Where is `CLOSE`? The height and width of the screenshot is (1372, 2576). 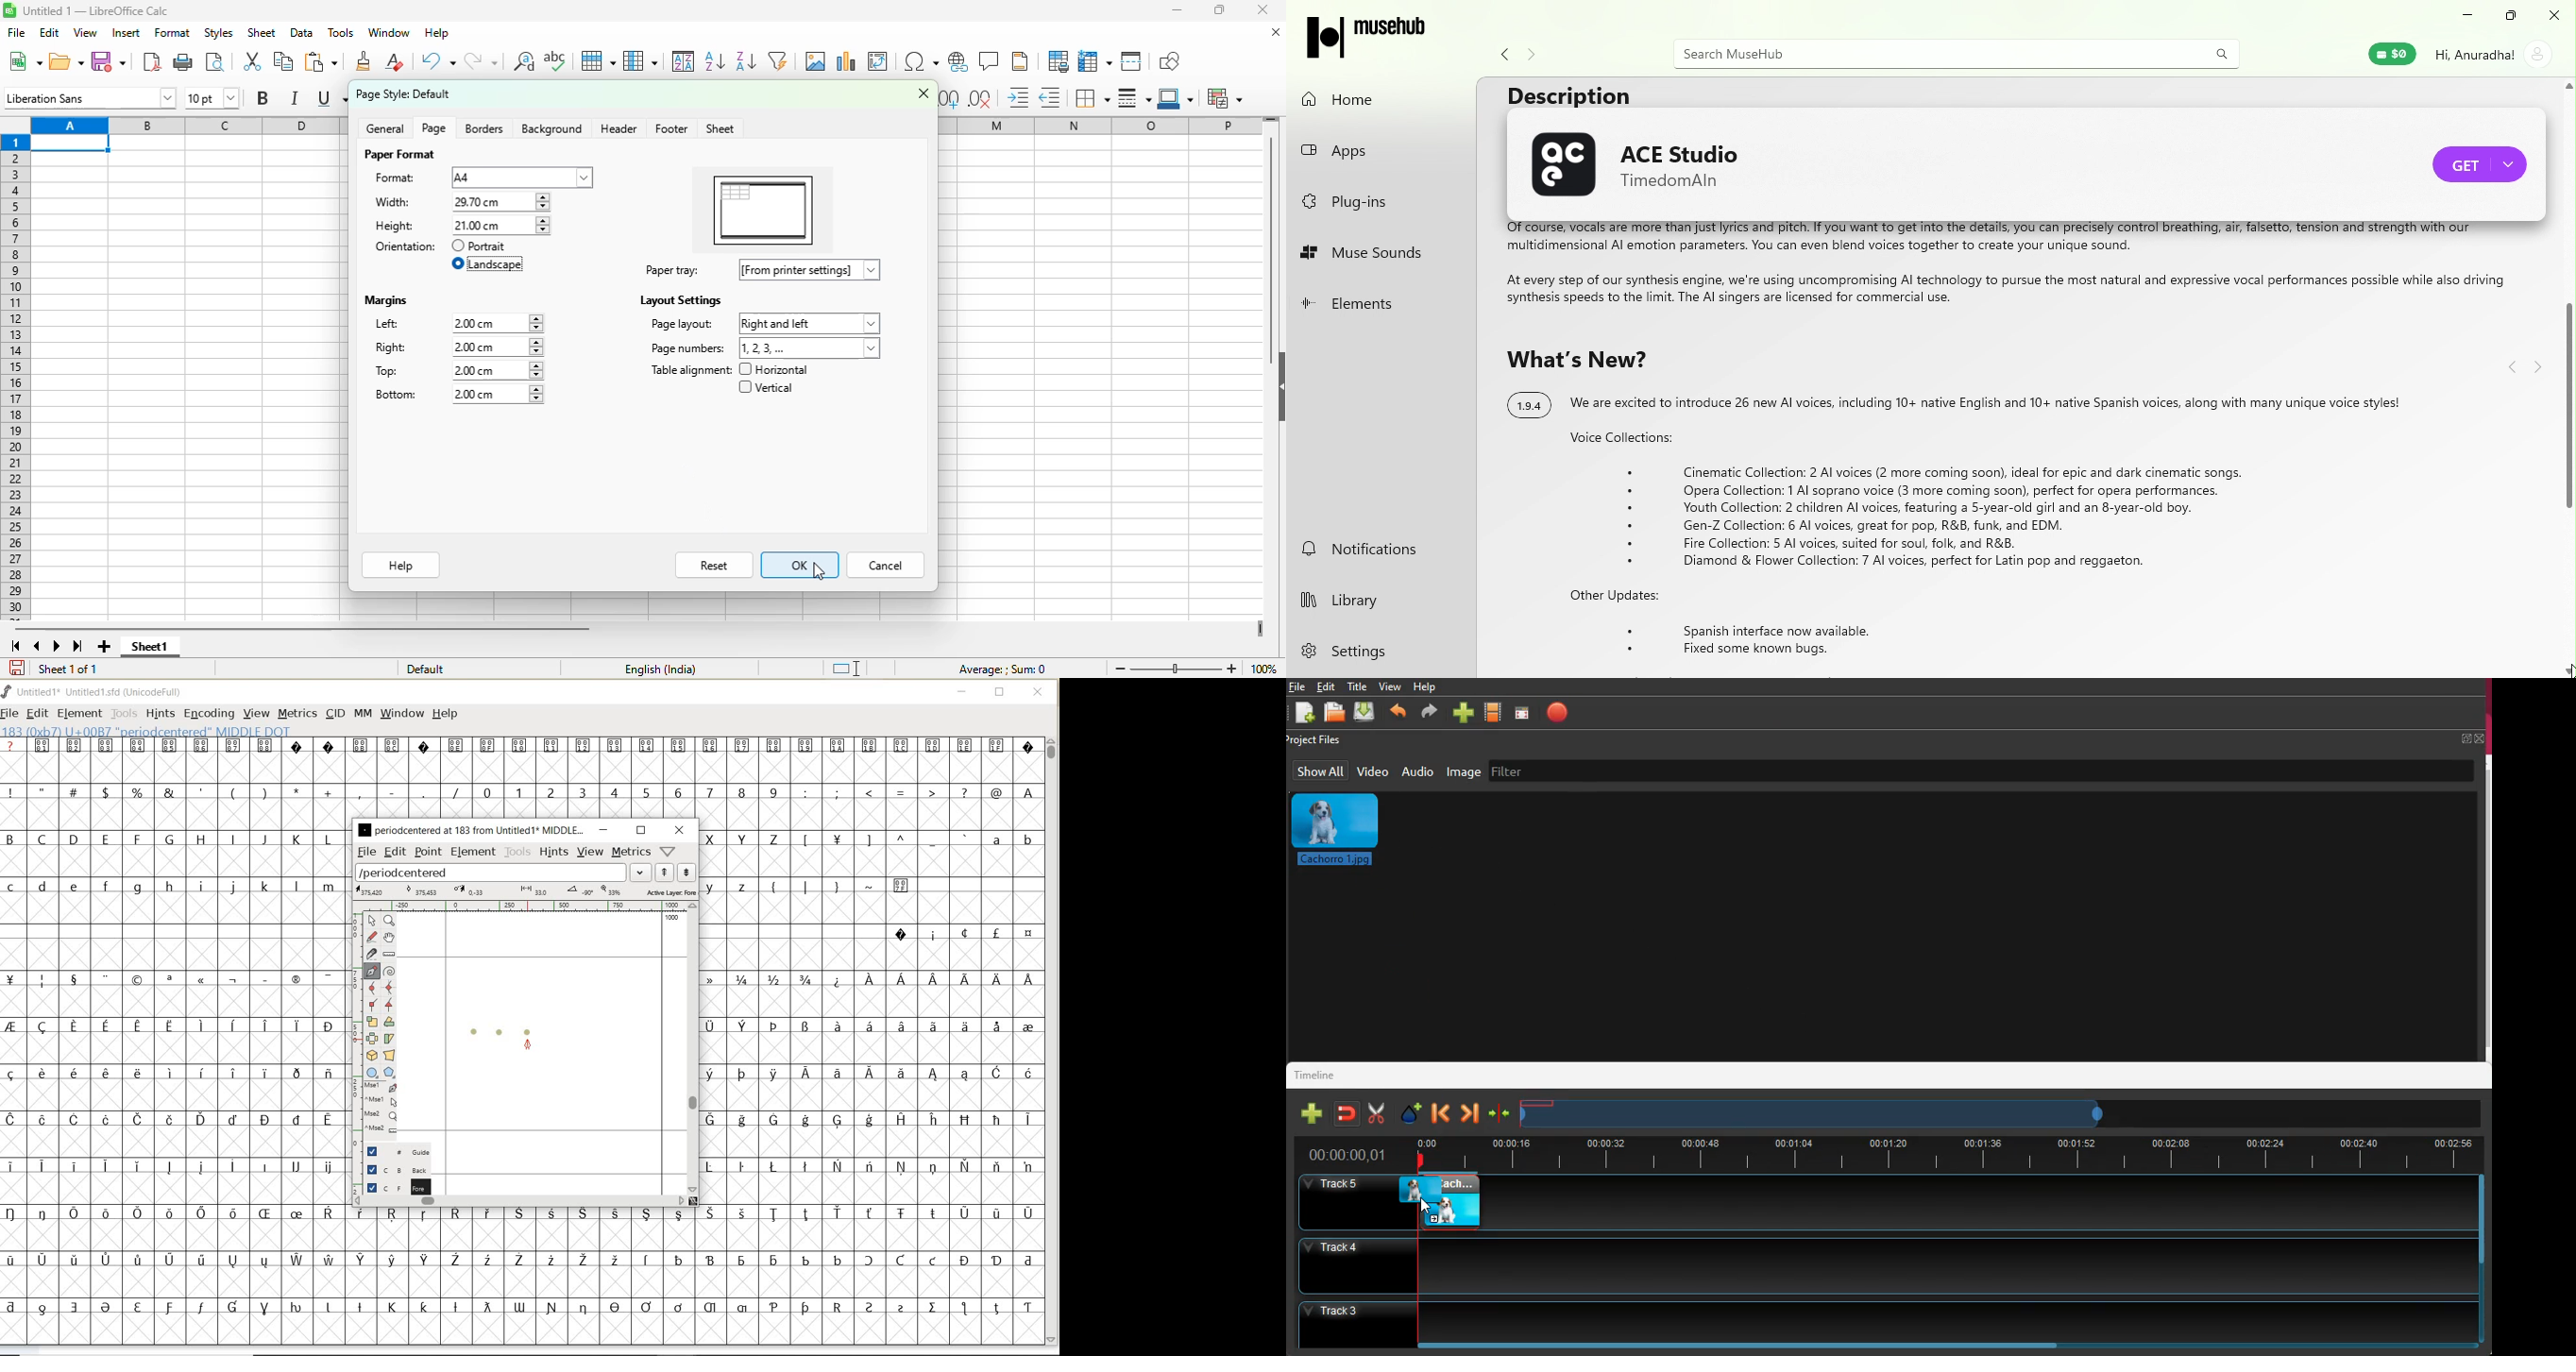 CLOSE is located at coordinates (1039, 692).